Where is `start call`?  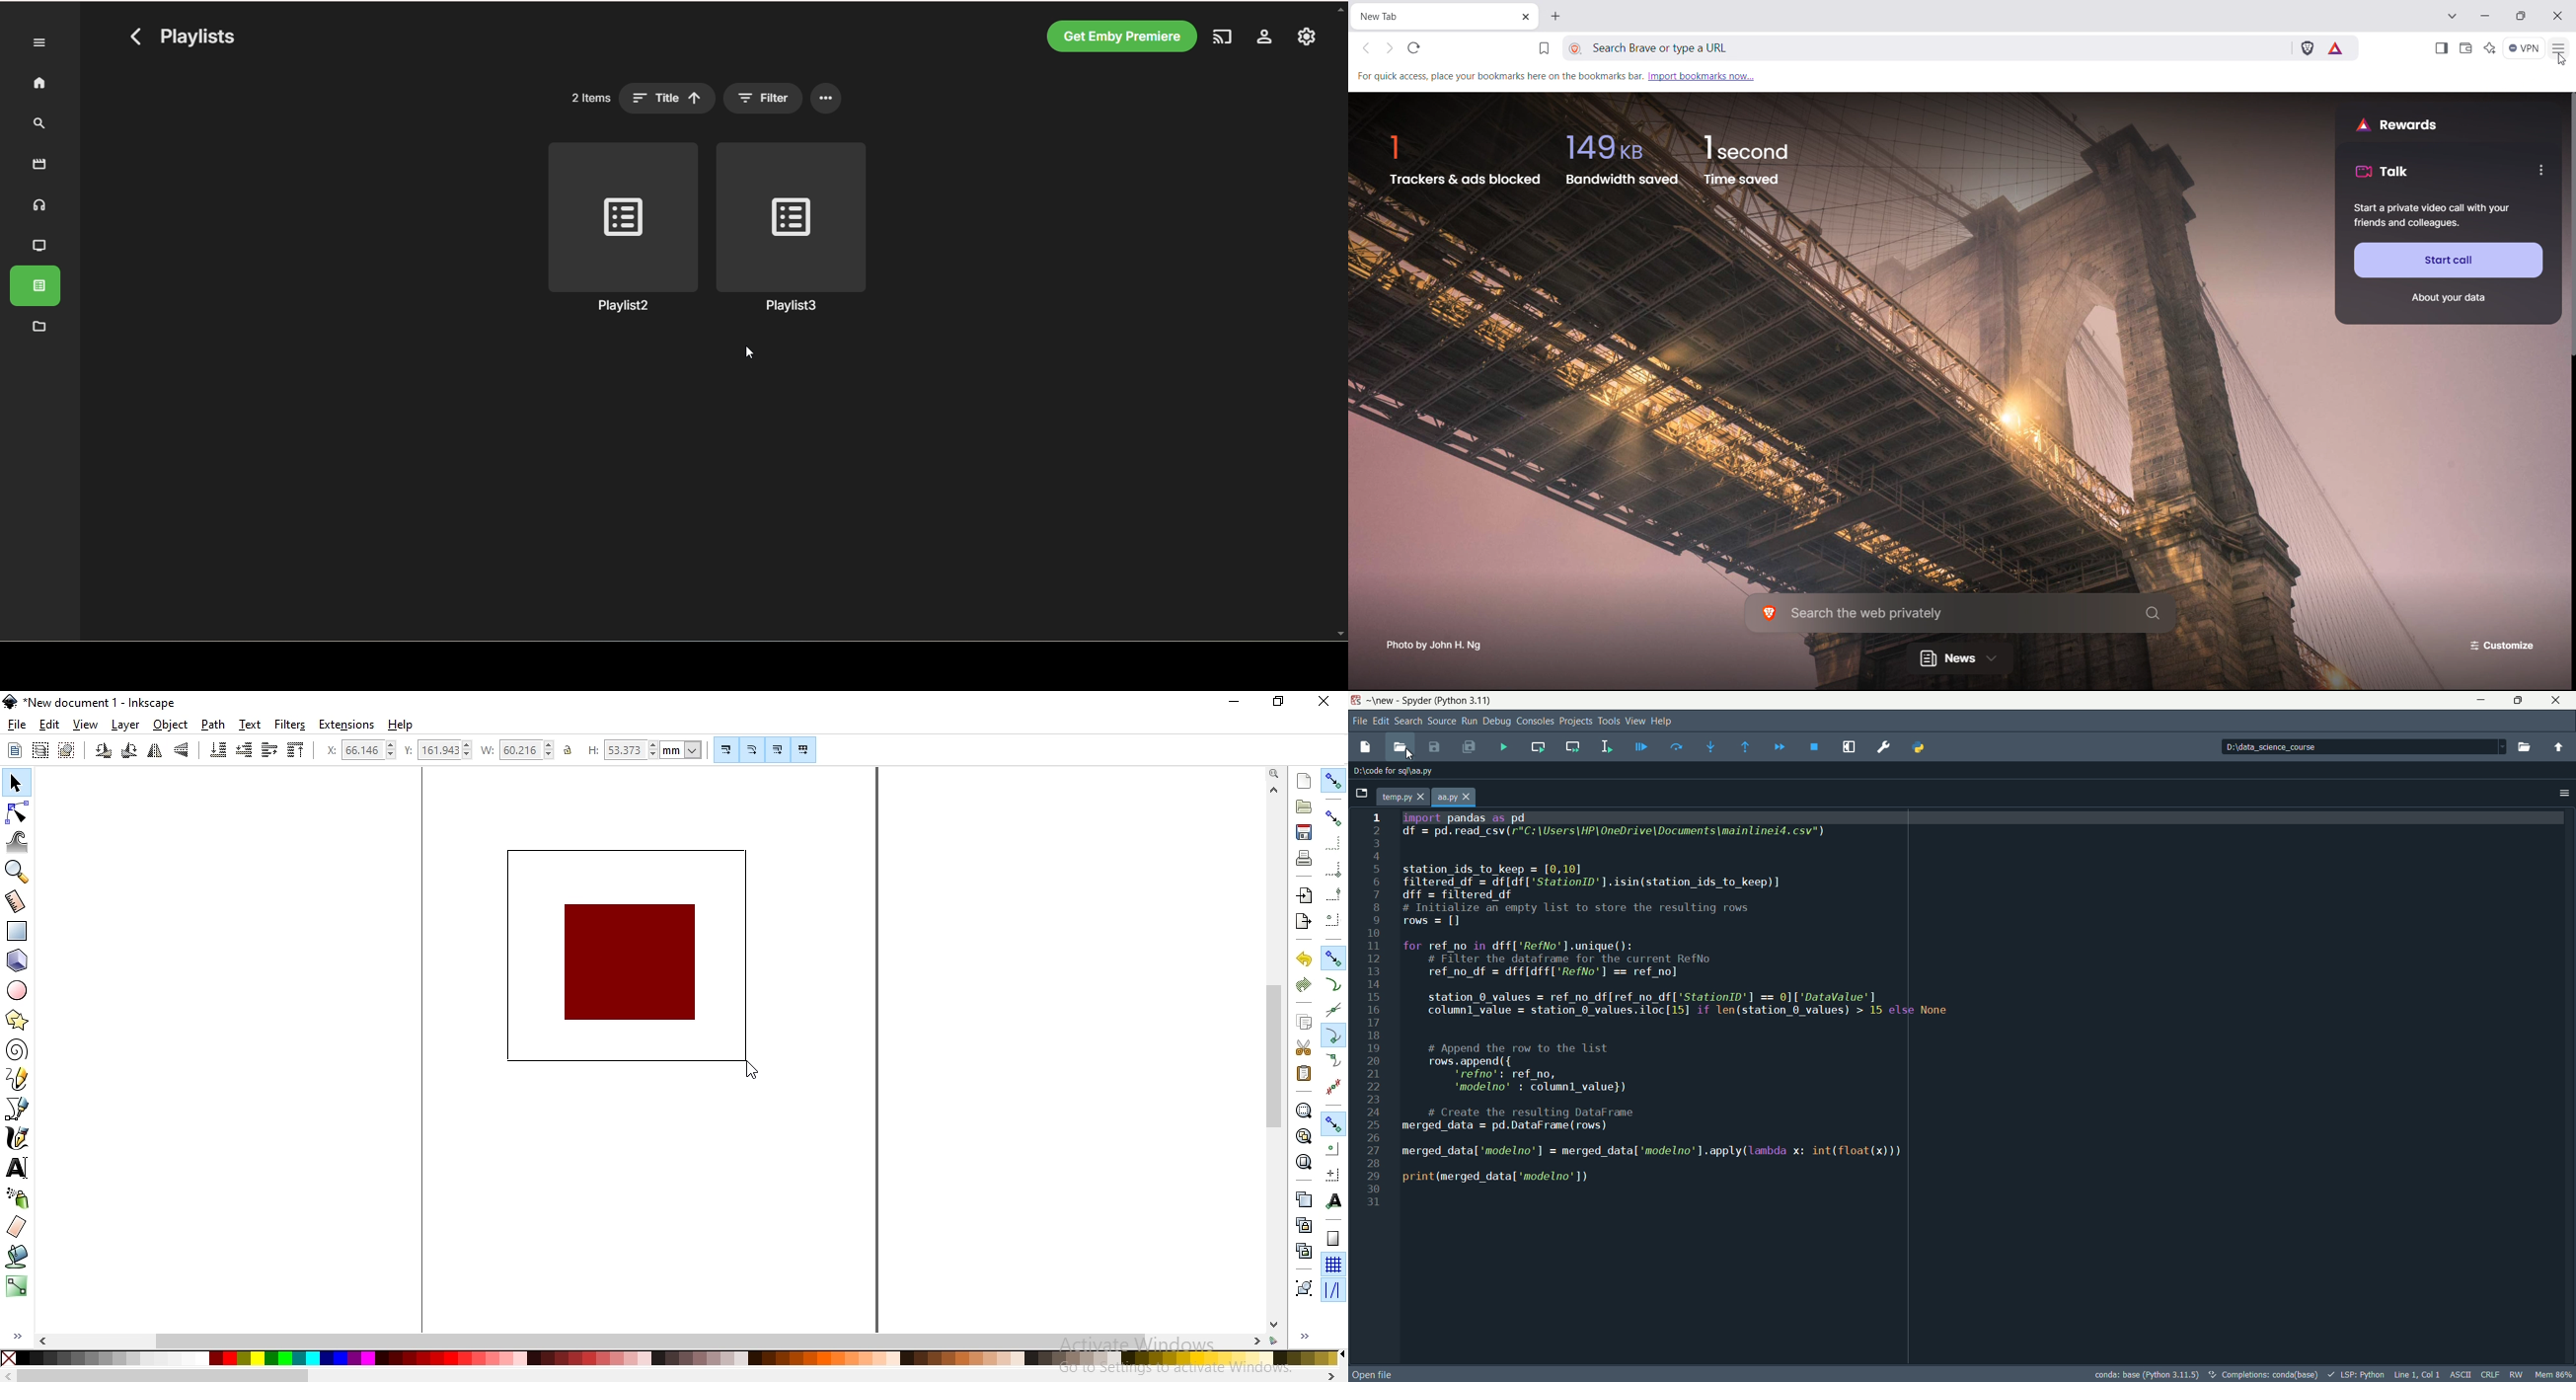 start call is located at coordinates (2448, 260).